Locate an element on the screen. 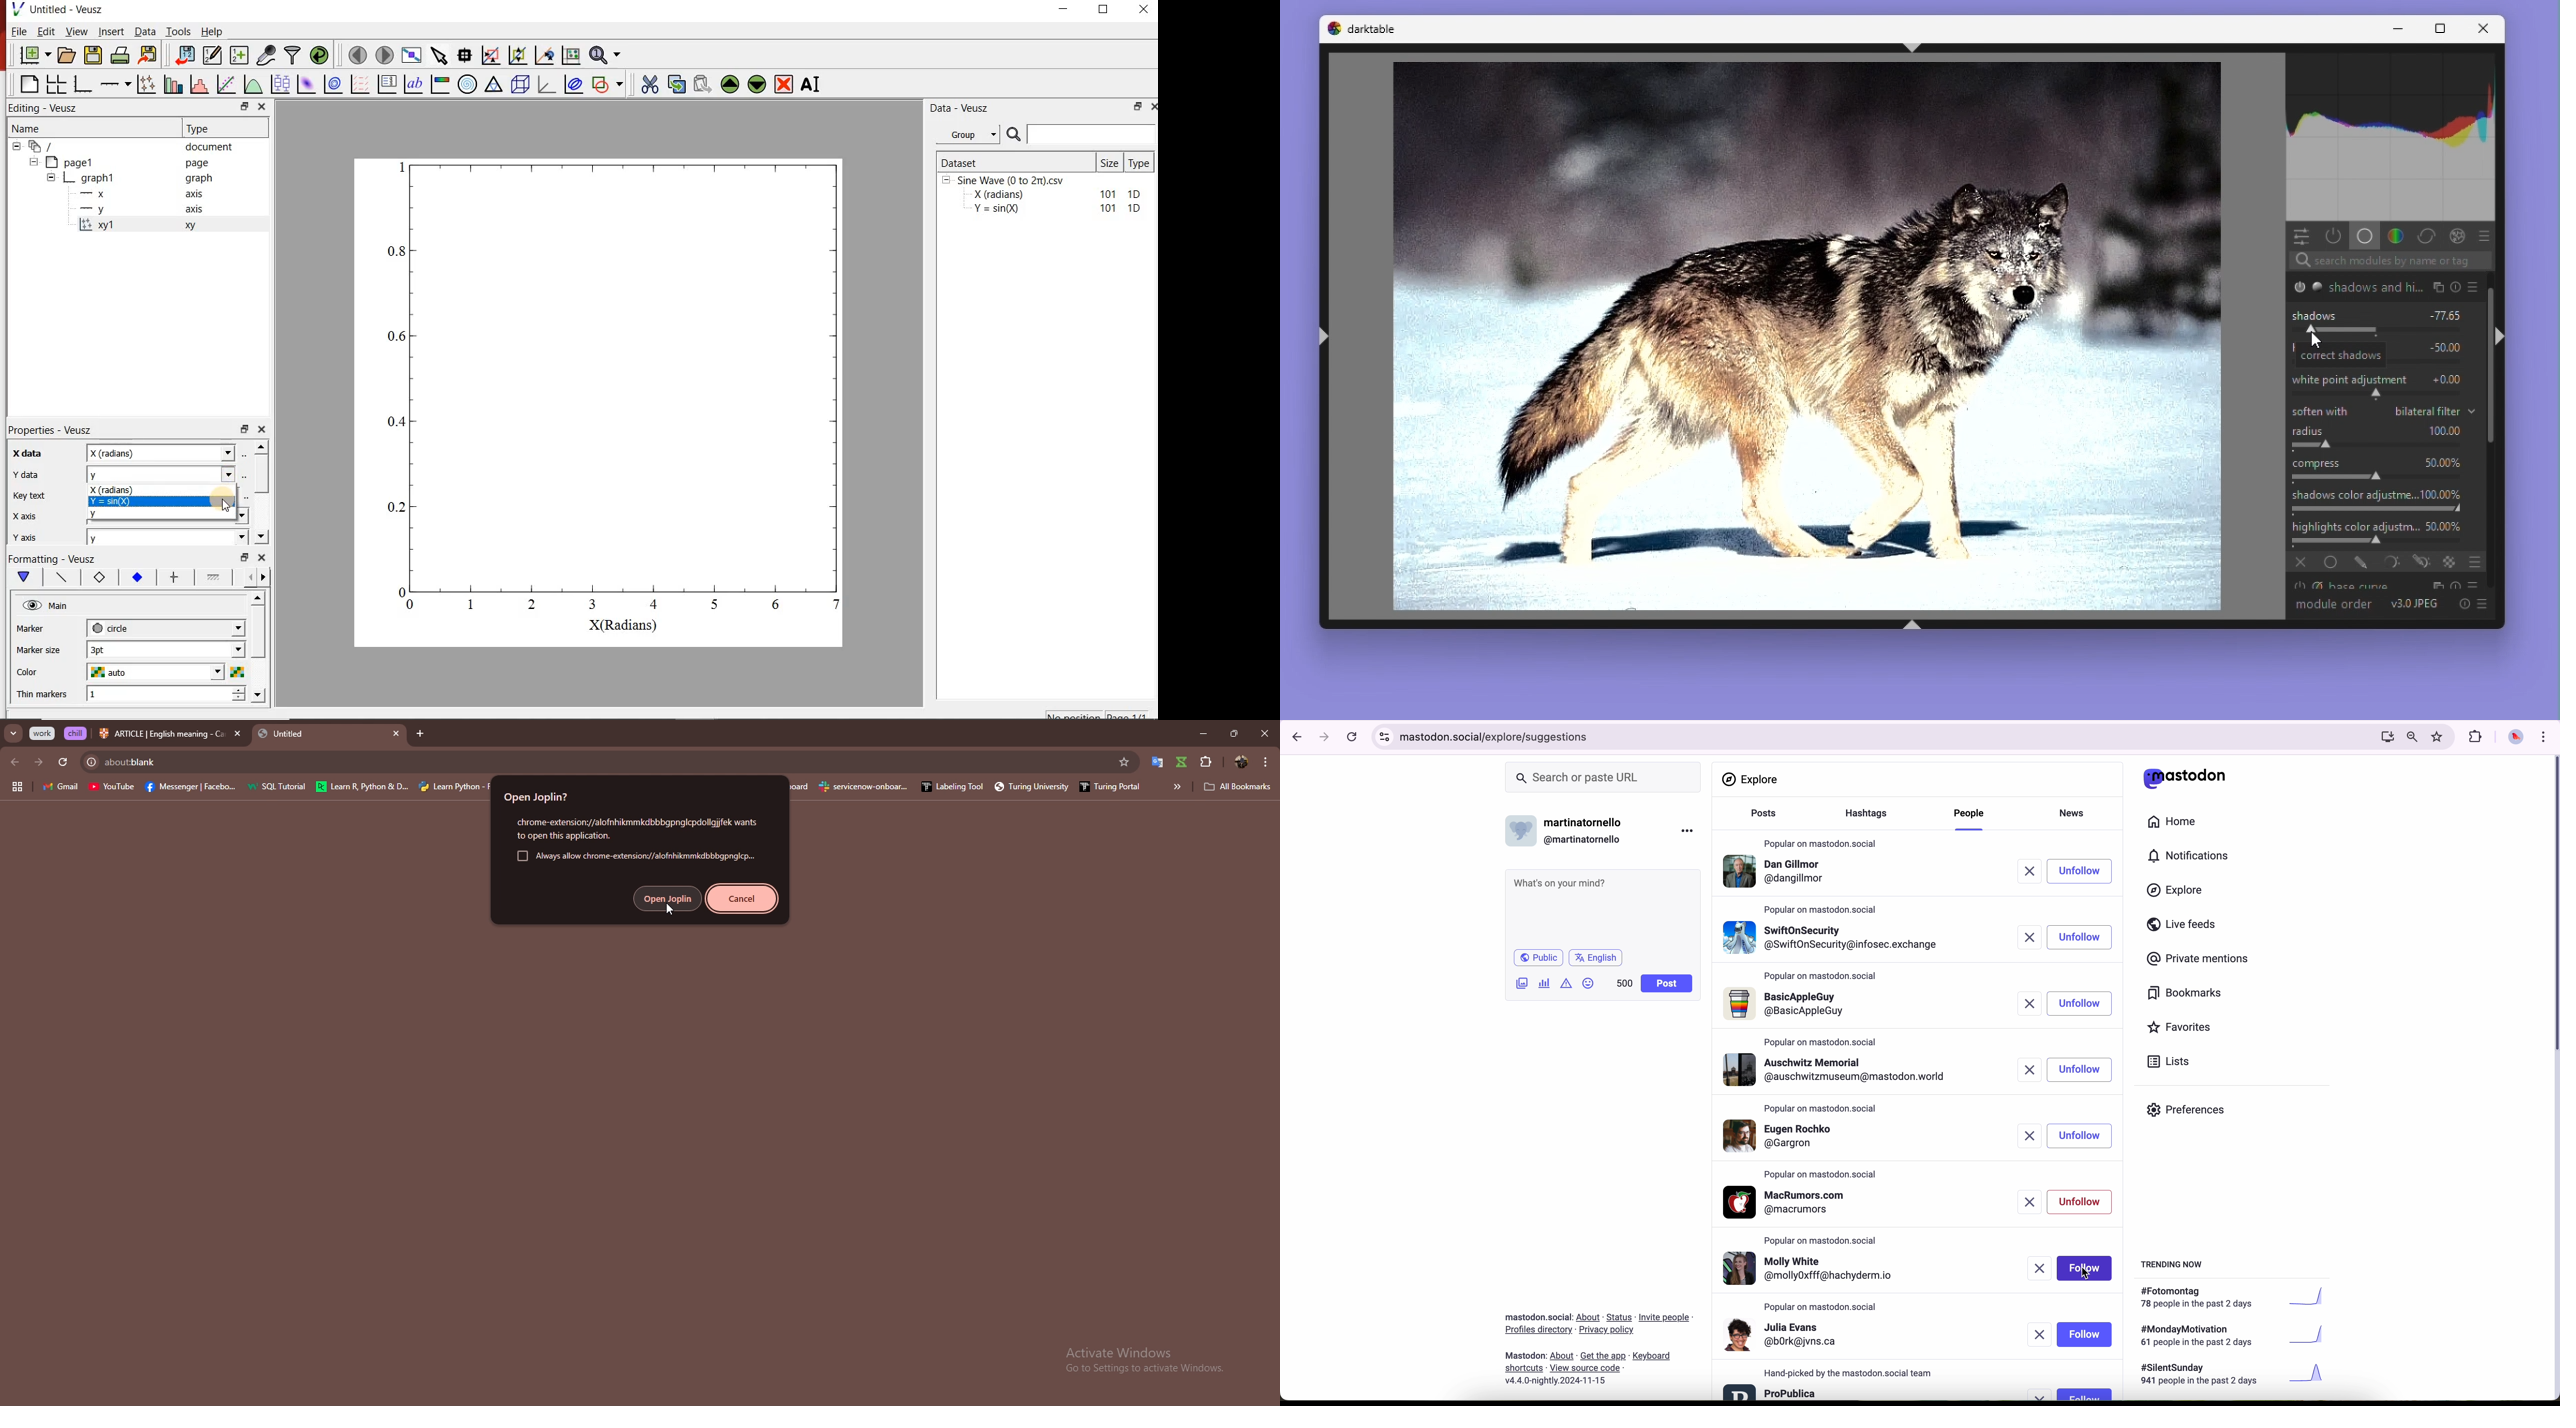  remove is located at coordinates (2031, 936).